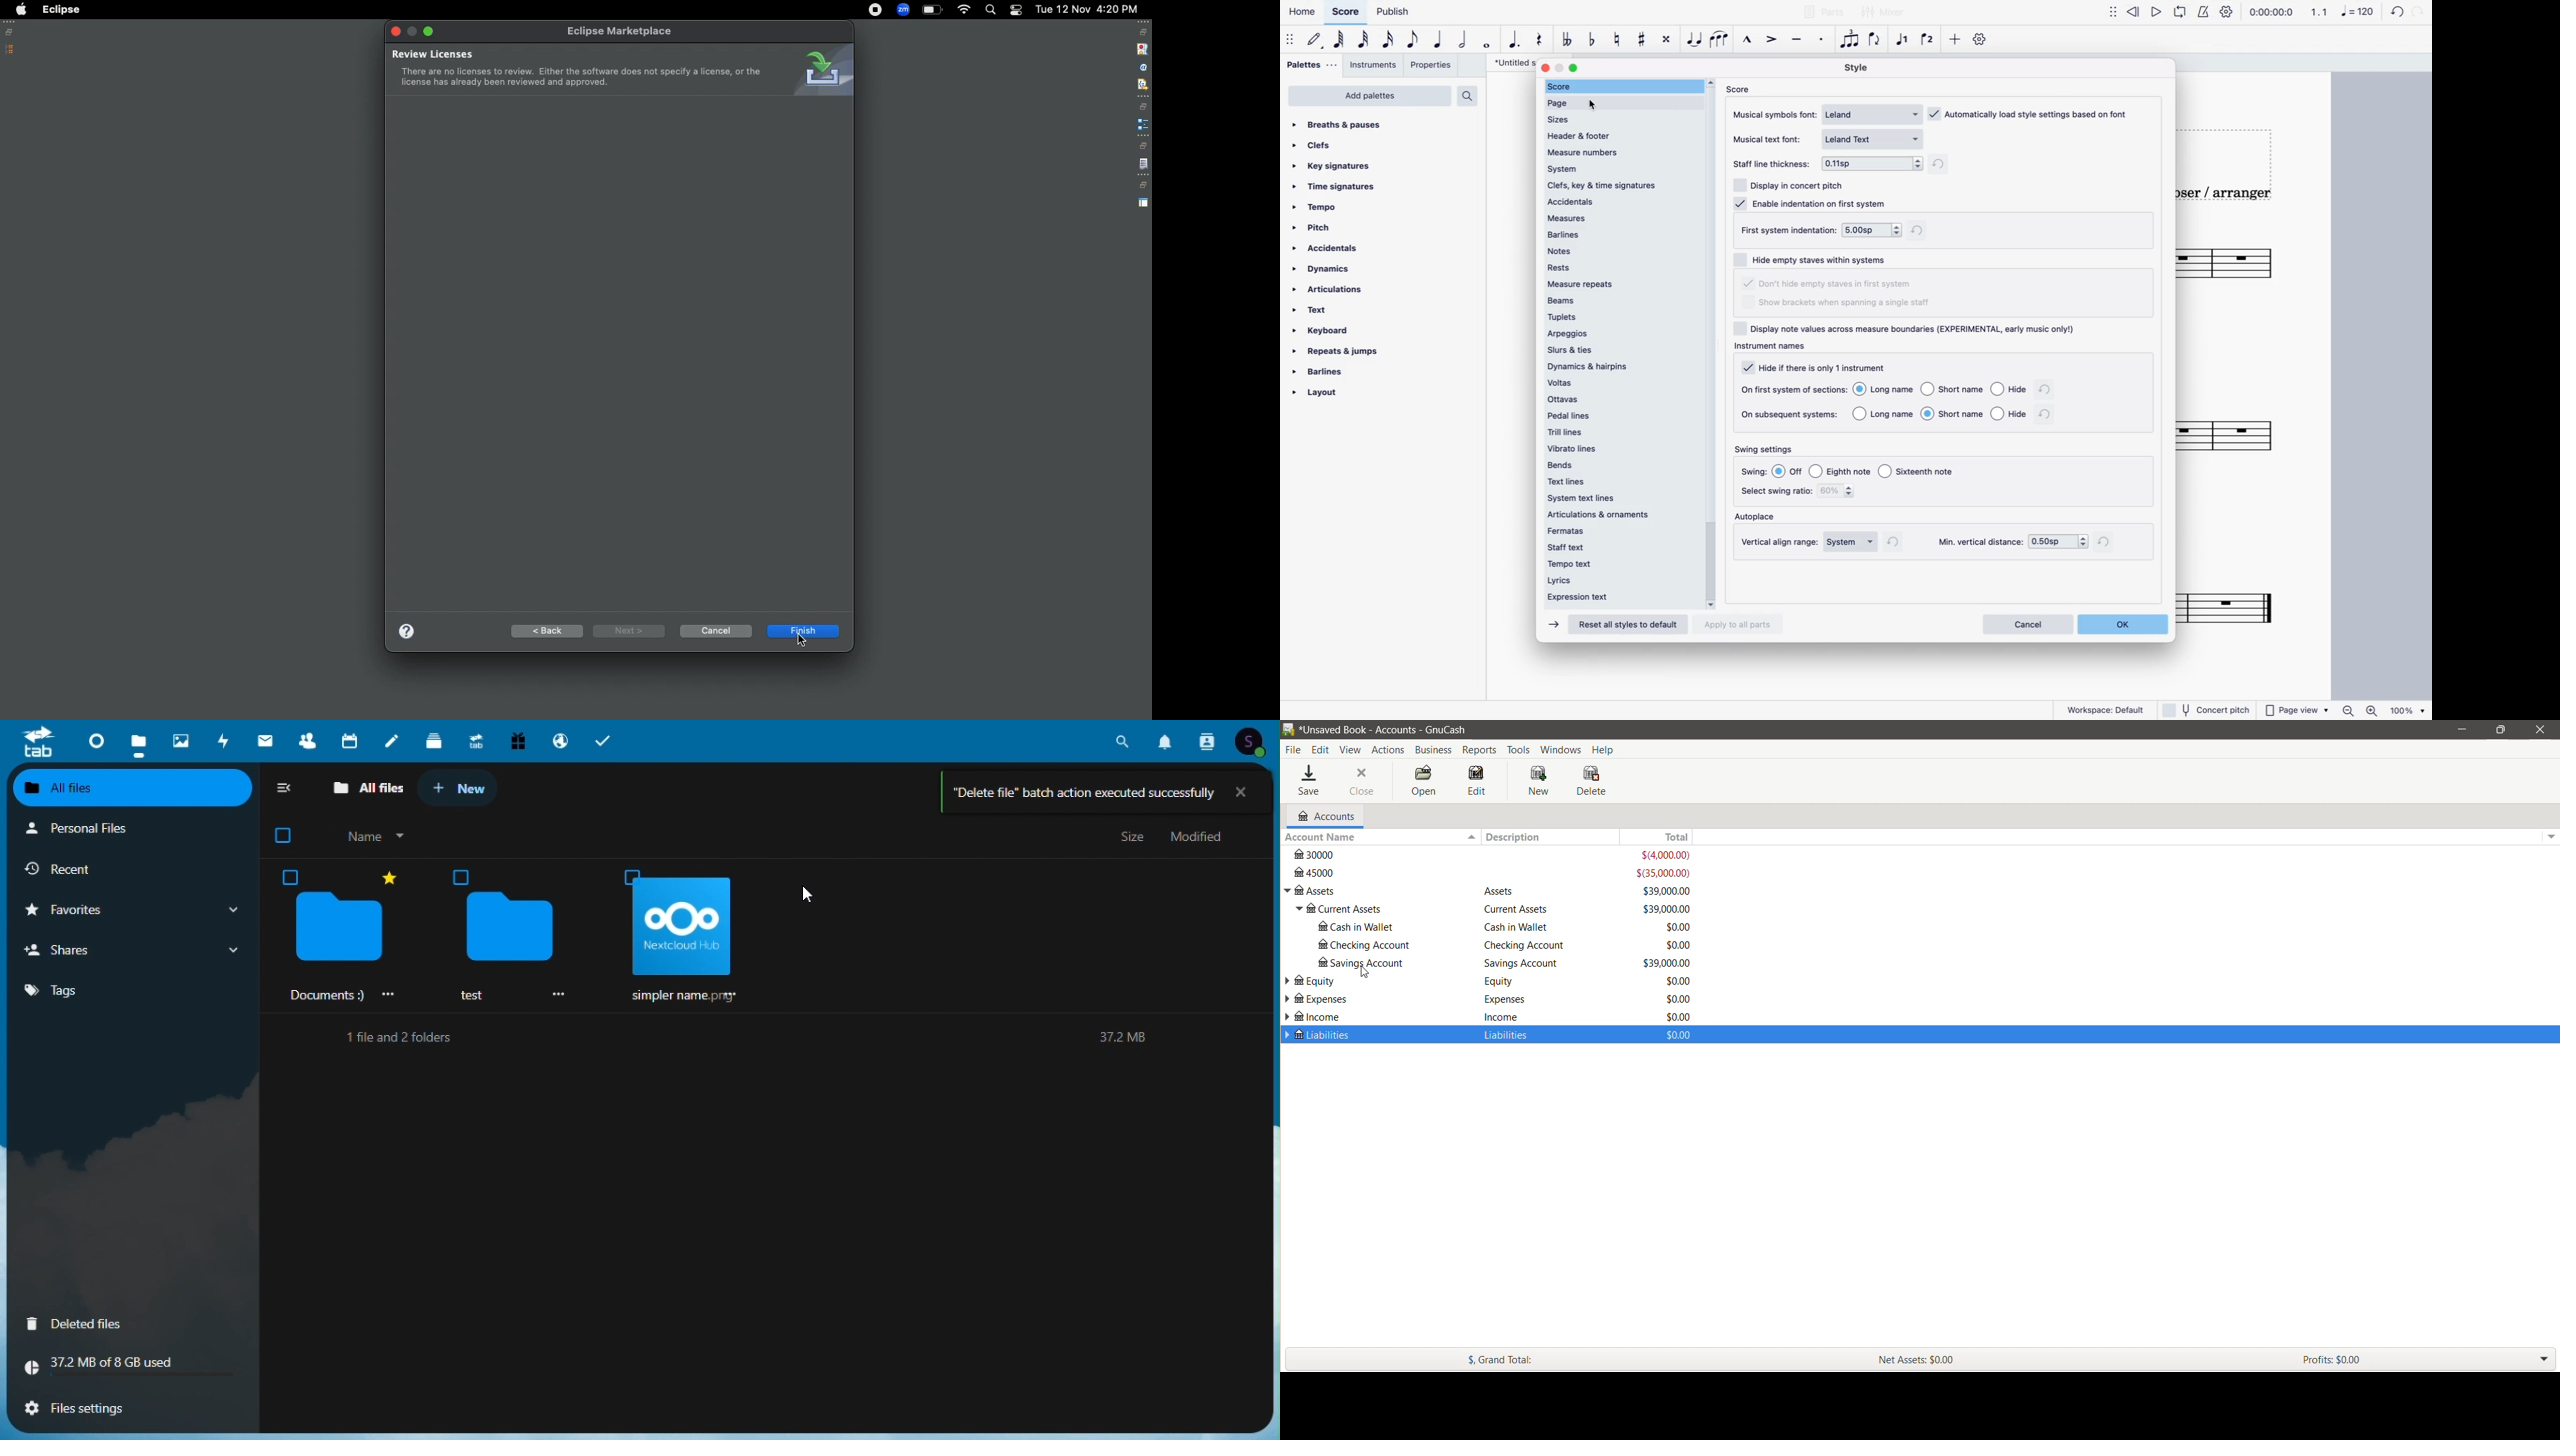  Describe the element at coordinates (1323, 816) in the screenshot. I see `Accounts` at that location.